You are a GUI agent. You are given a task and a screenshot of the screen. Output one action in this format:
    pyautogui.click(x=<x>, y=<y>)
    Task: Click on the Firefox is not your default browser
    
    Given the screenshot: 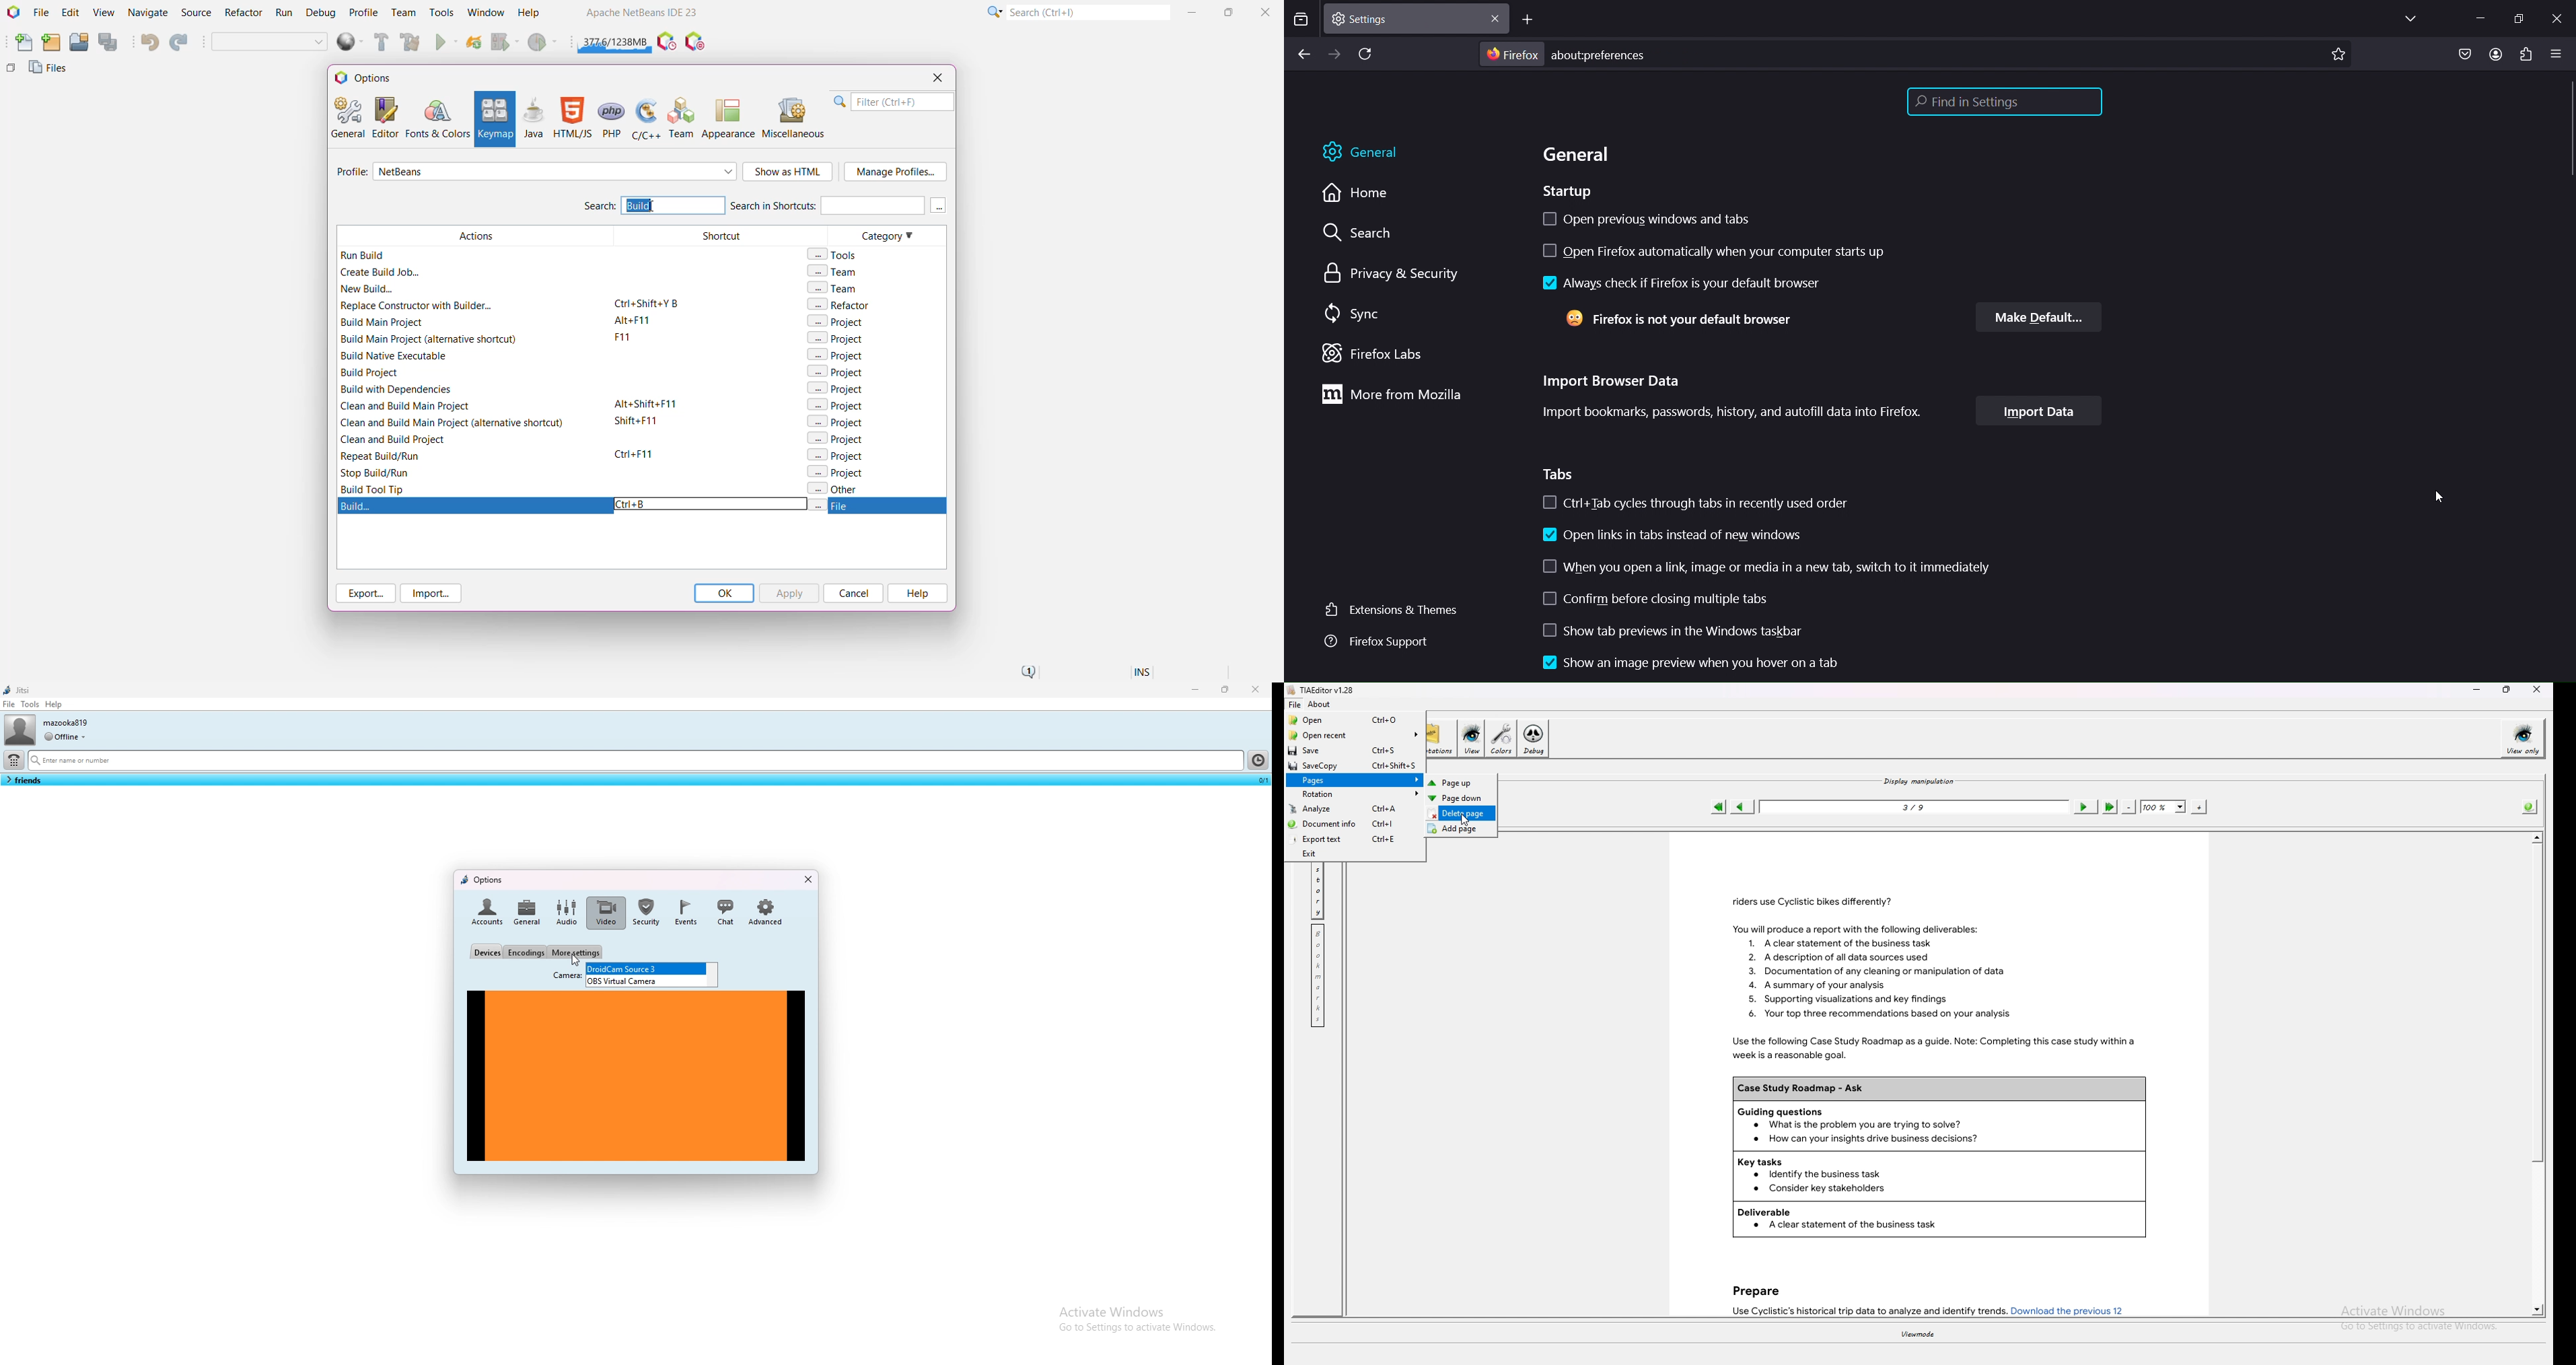 What is the action you would take?
    pyautogui.click(x=1682, y=319)
    